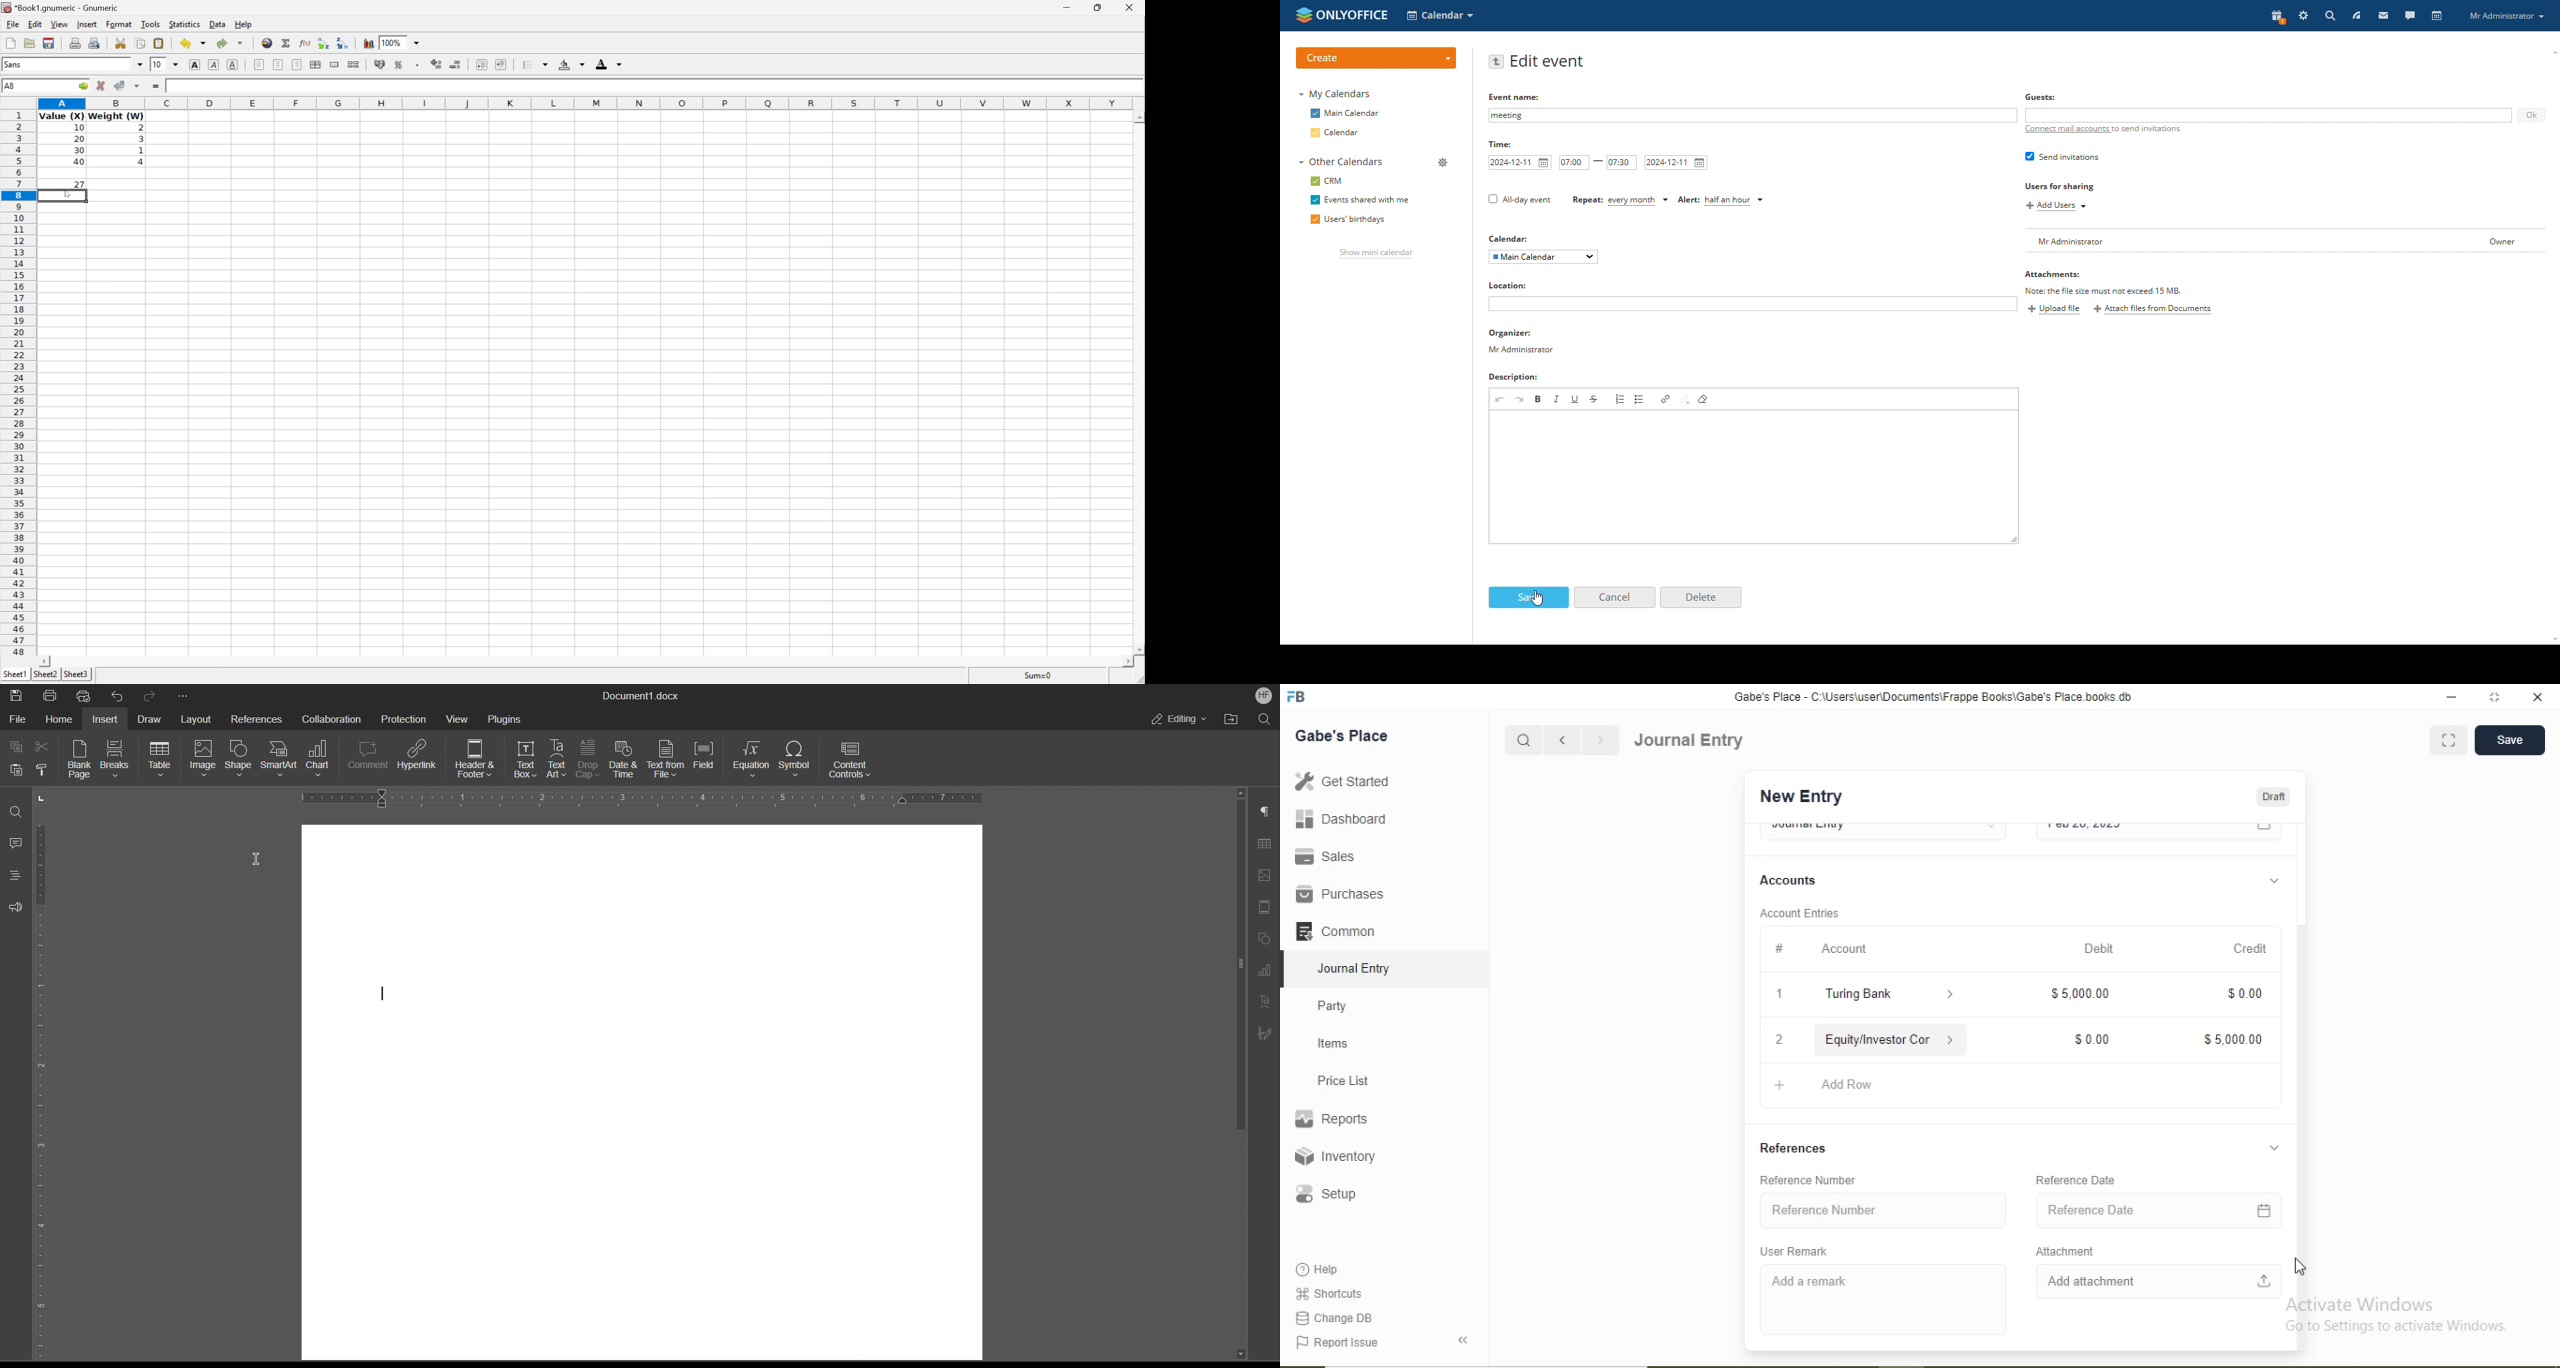 This screenshot has width=2576, height=1372. Describe the element at coordinates (1336, 1156) in the screenshot. I see `Inventory` at that location.